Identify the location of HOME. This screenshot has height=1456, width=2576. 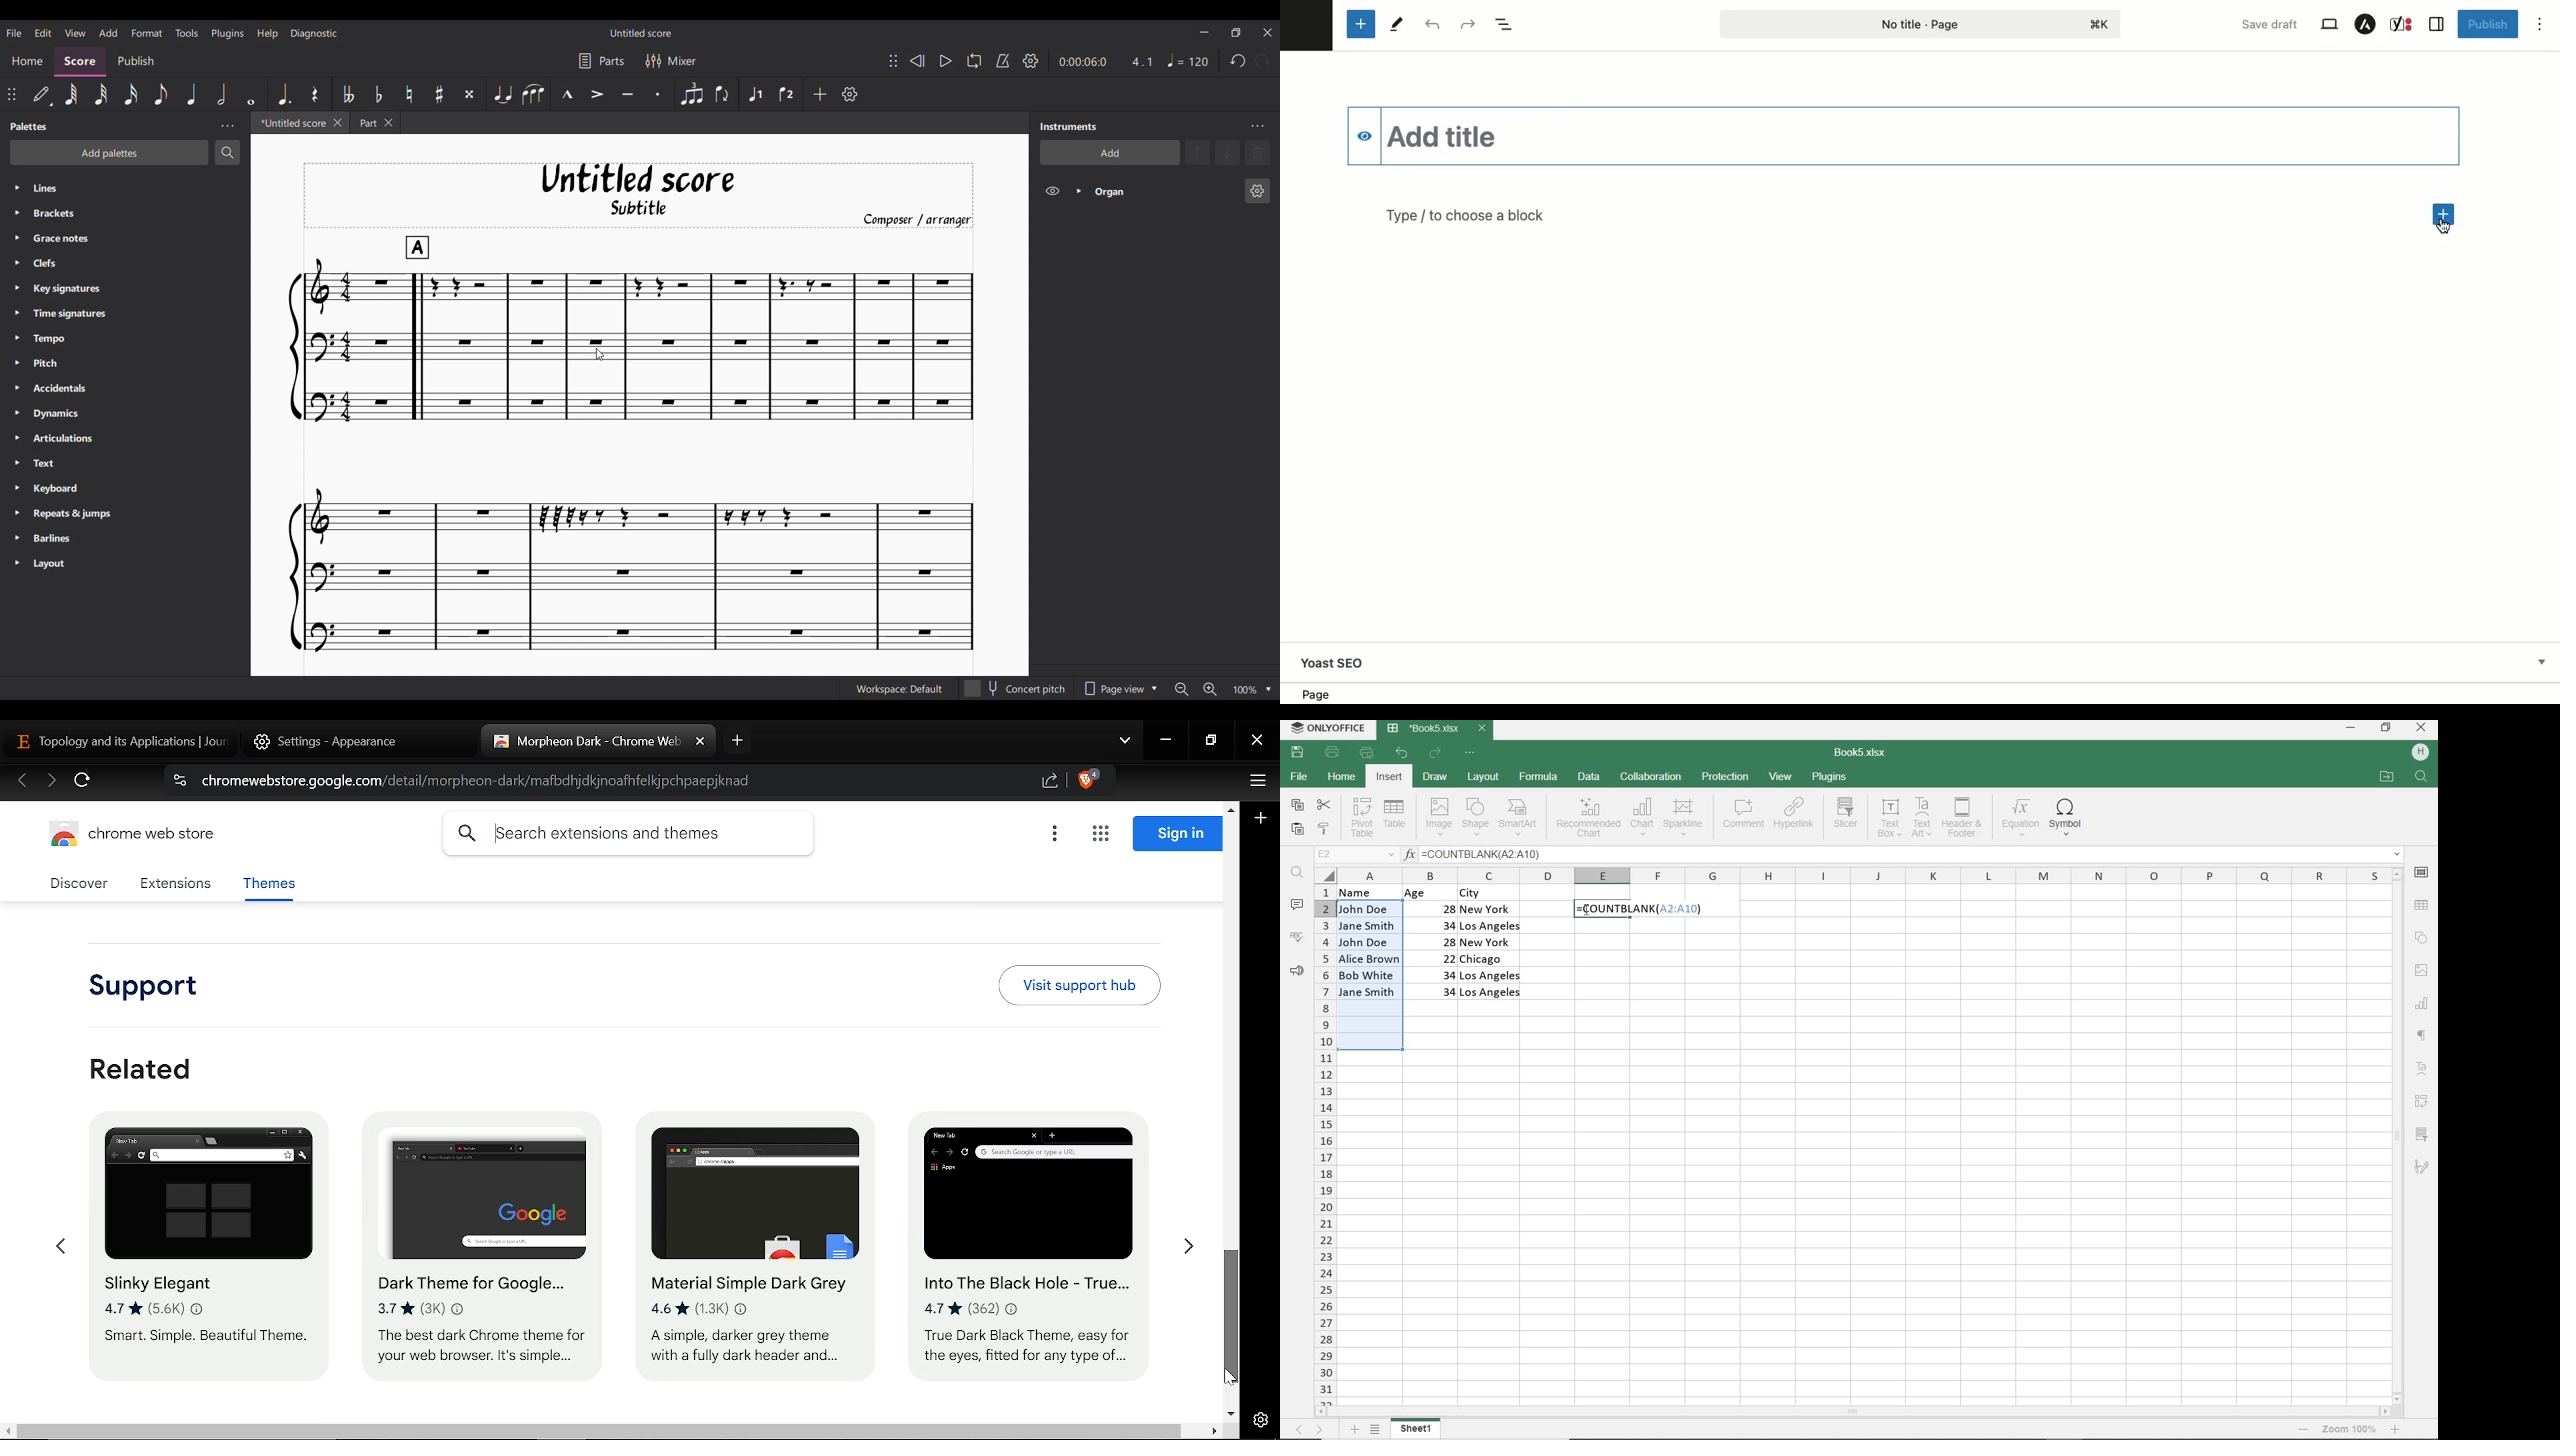
(1341, 776).